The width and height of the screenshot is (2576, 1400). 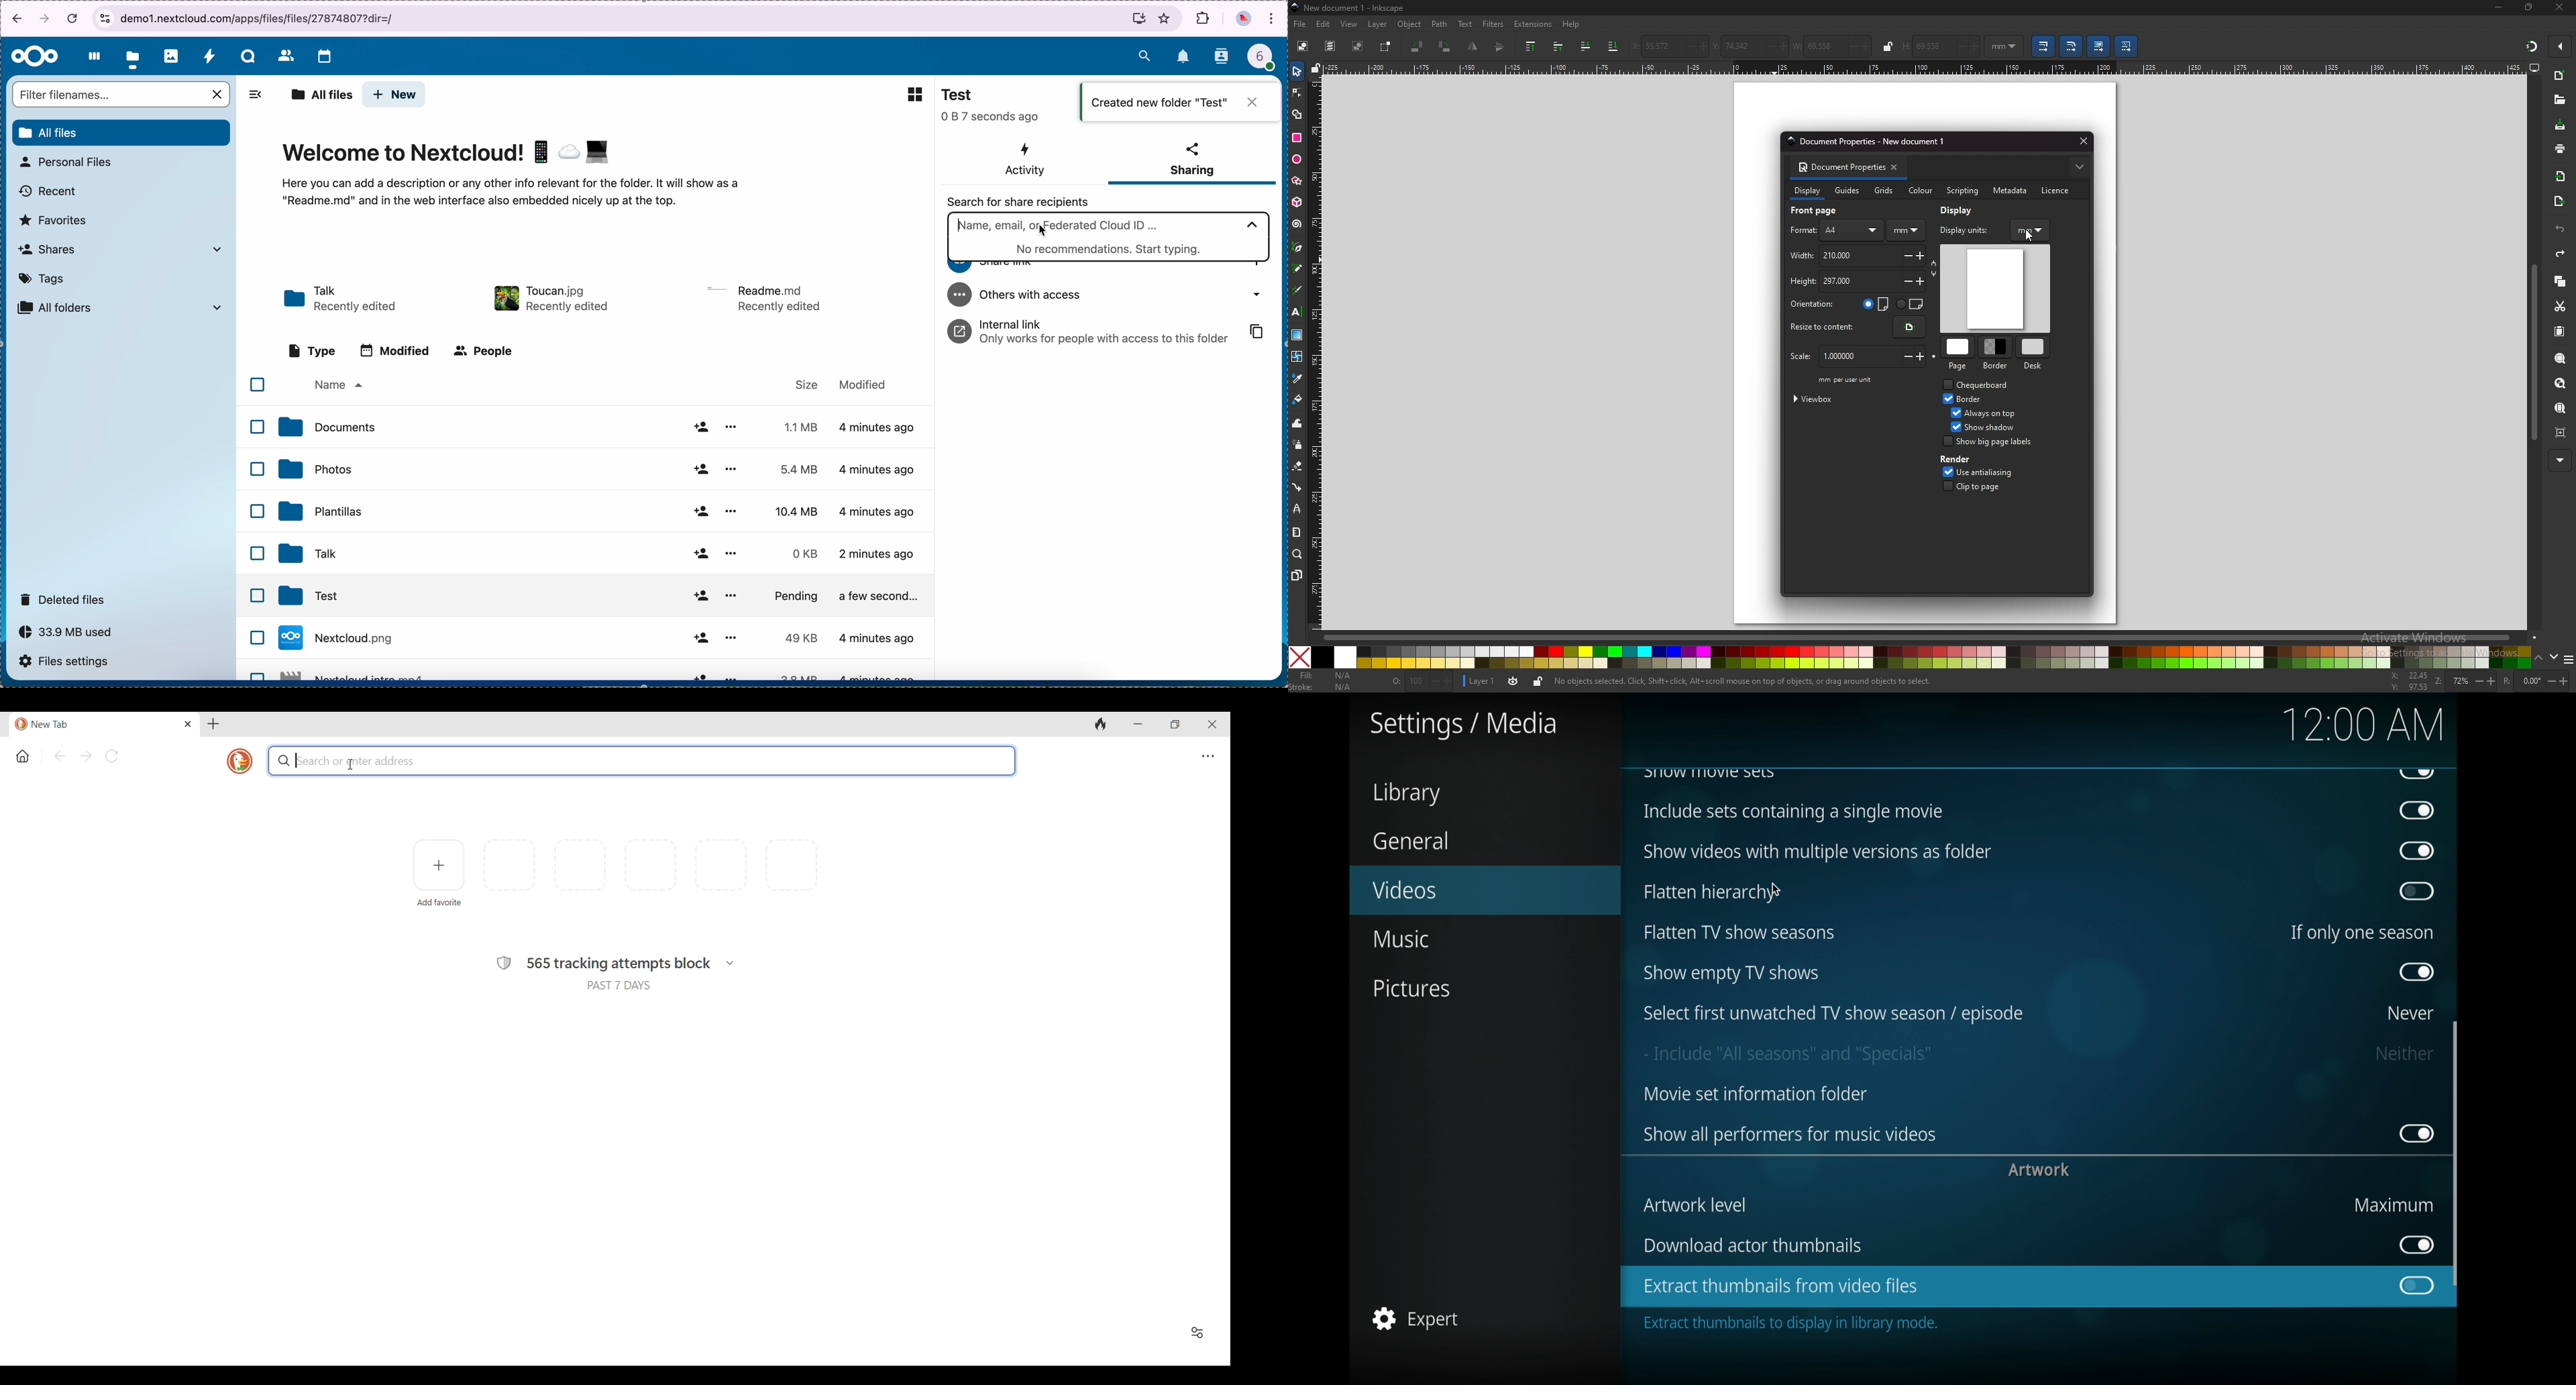 I want to click on measure, so click(x=1297, y=532).